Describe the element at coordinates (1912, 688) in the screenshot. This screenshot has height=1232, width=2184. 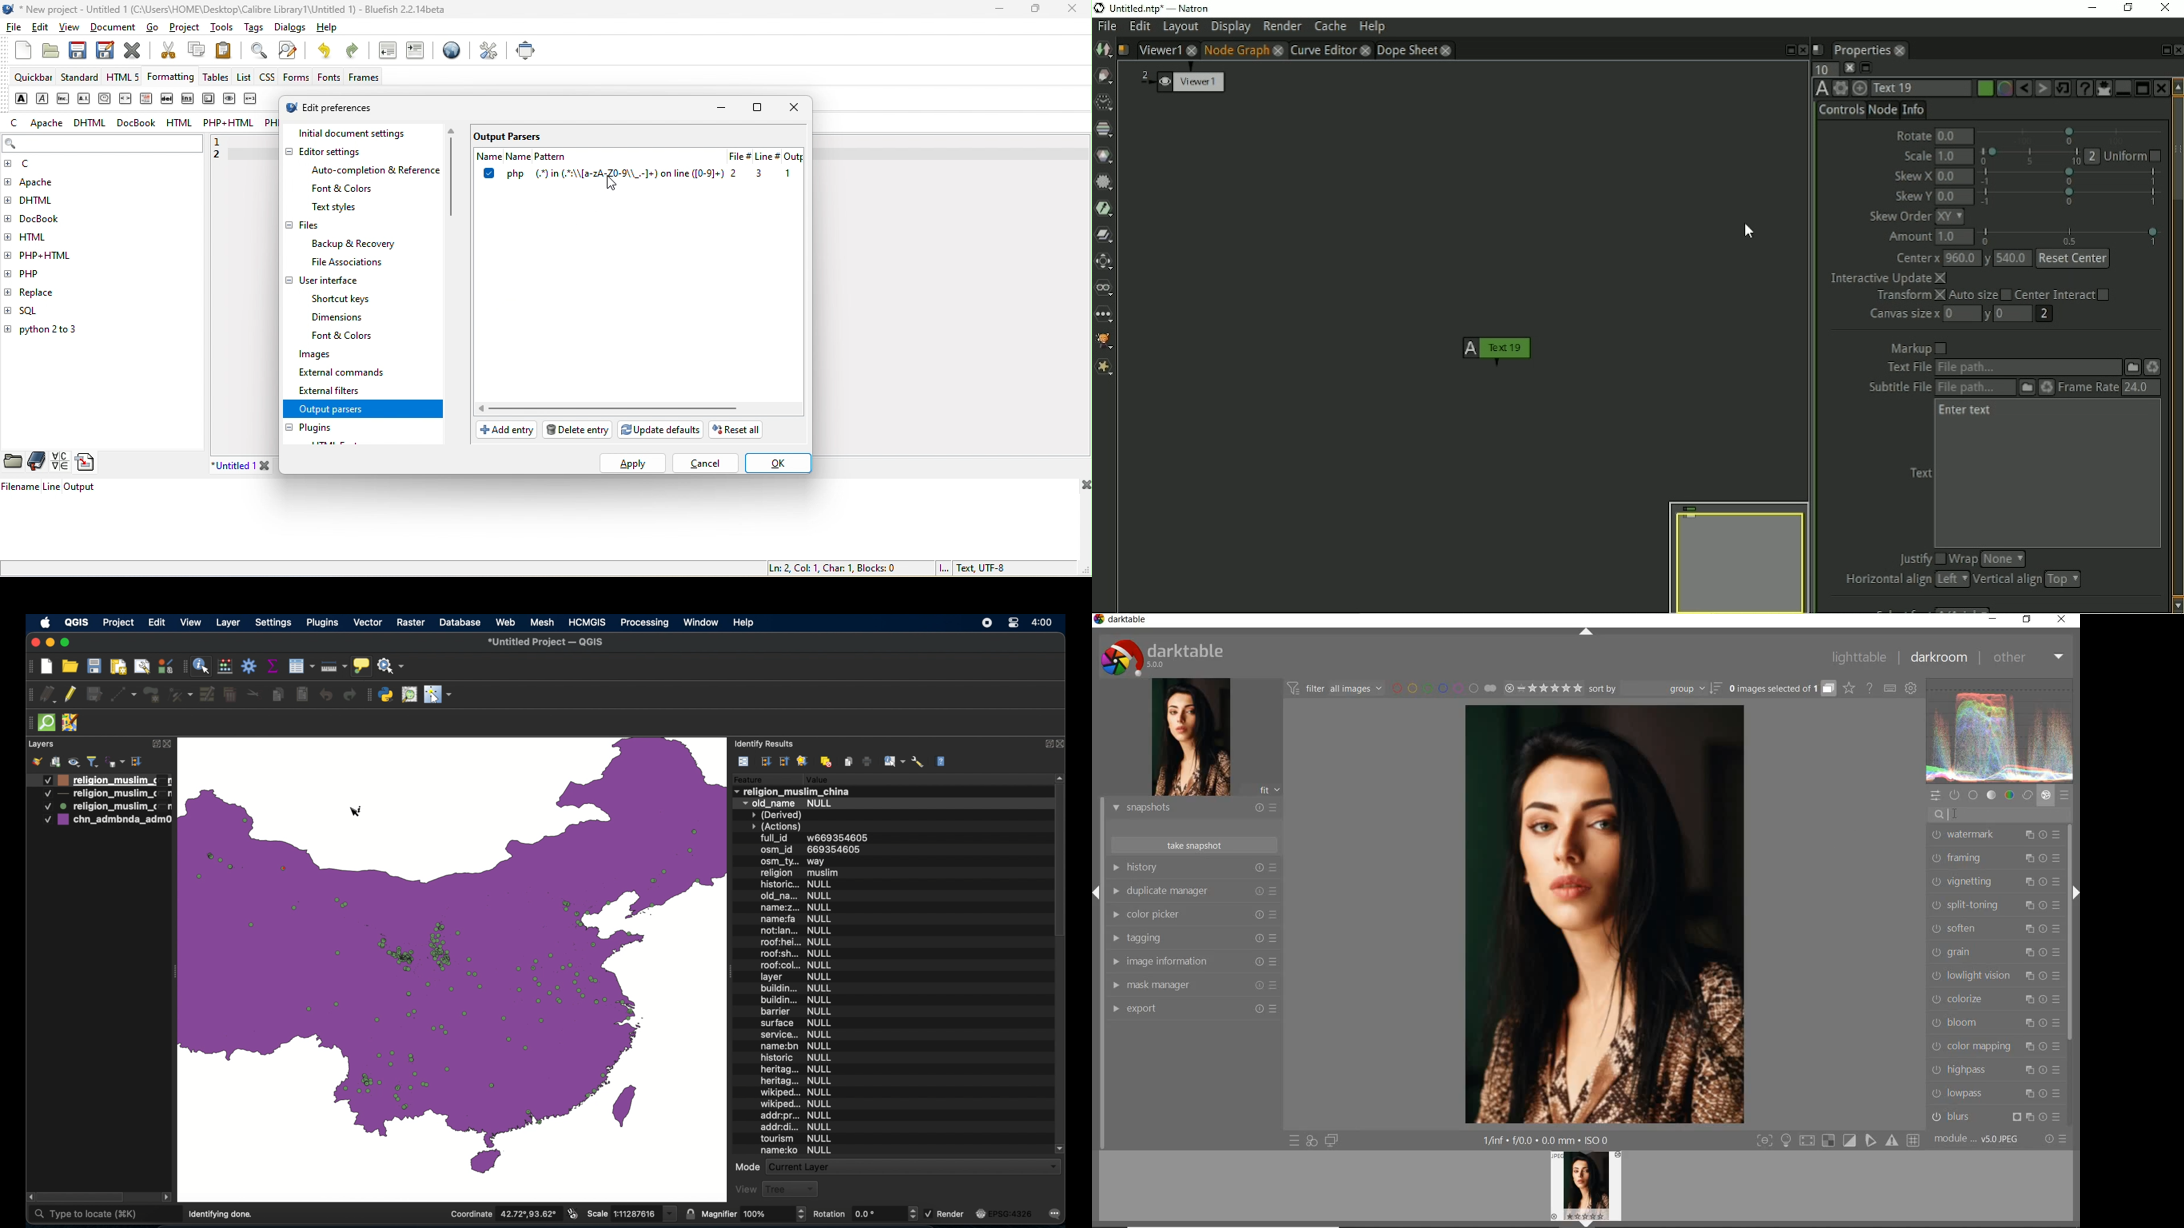
I see `show global preferences` at that location.